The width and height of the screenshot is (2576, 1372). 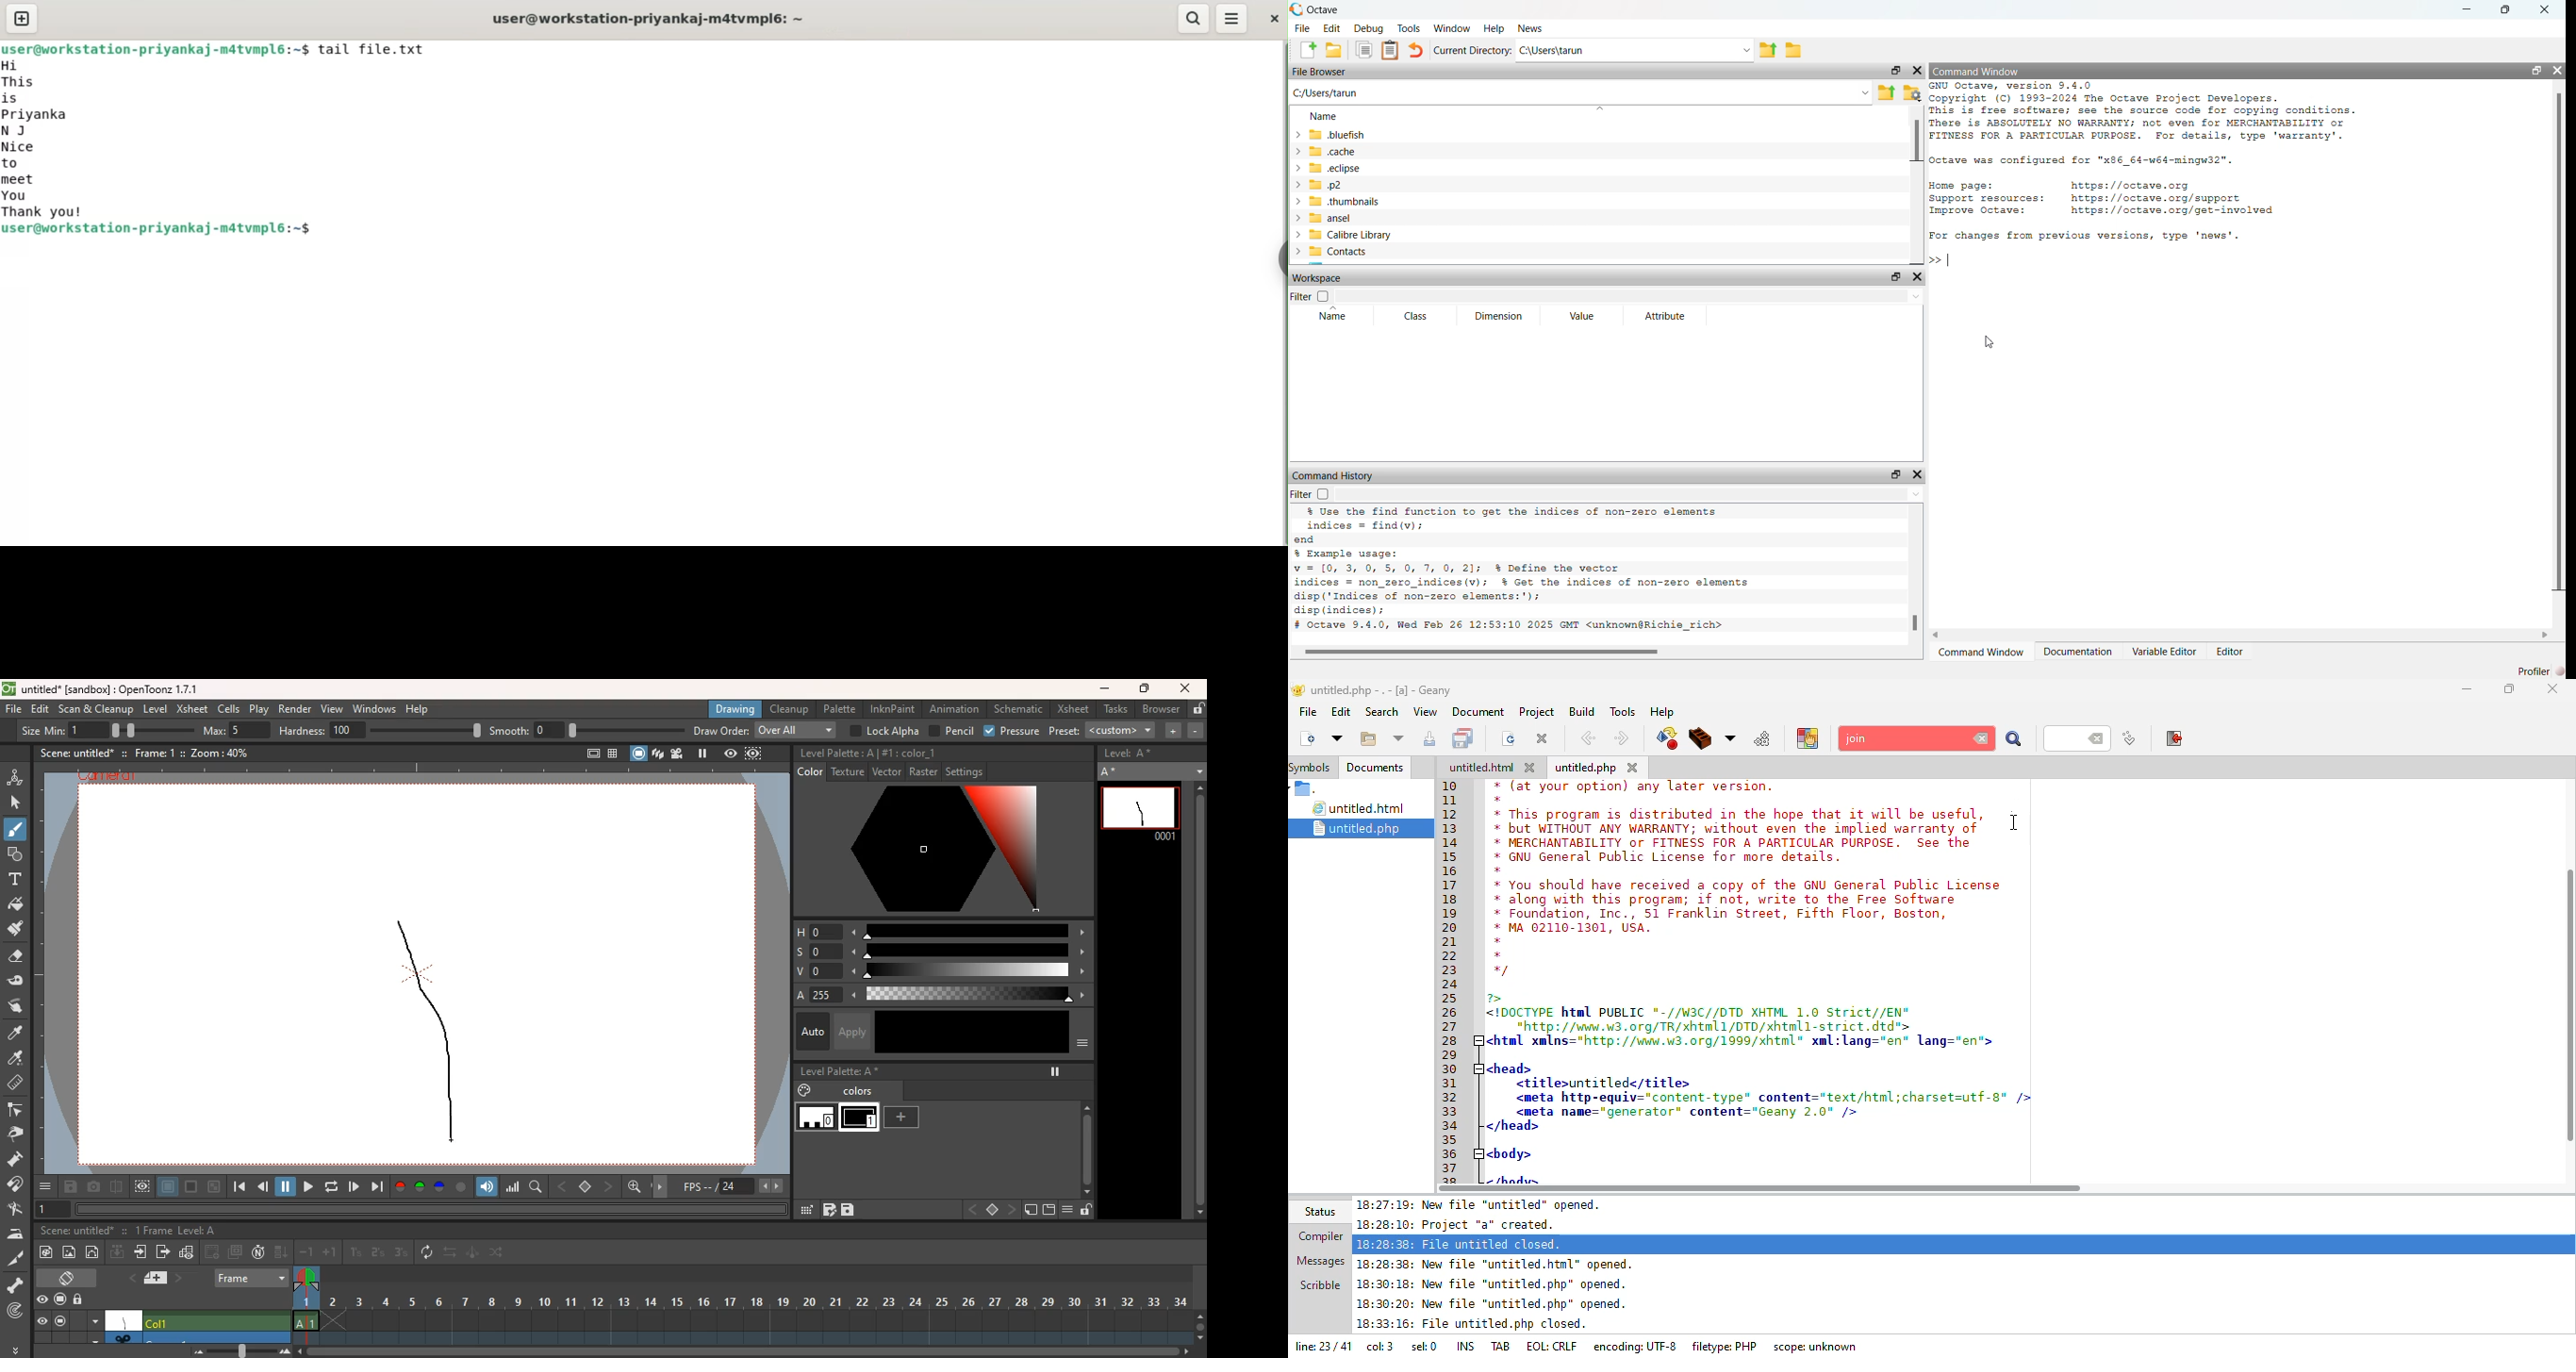 What do you see at coordinates (452, 1254) in the screenshot?
I see `swap` at bounding box center [452, 1254].